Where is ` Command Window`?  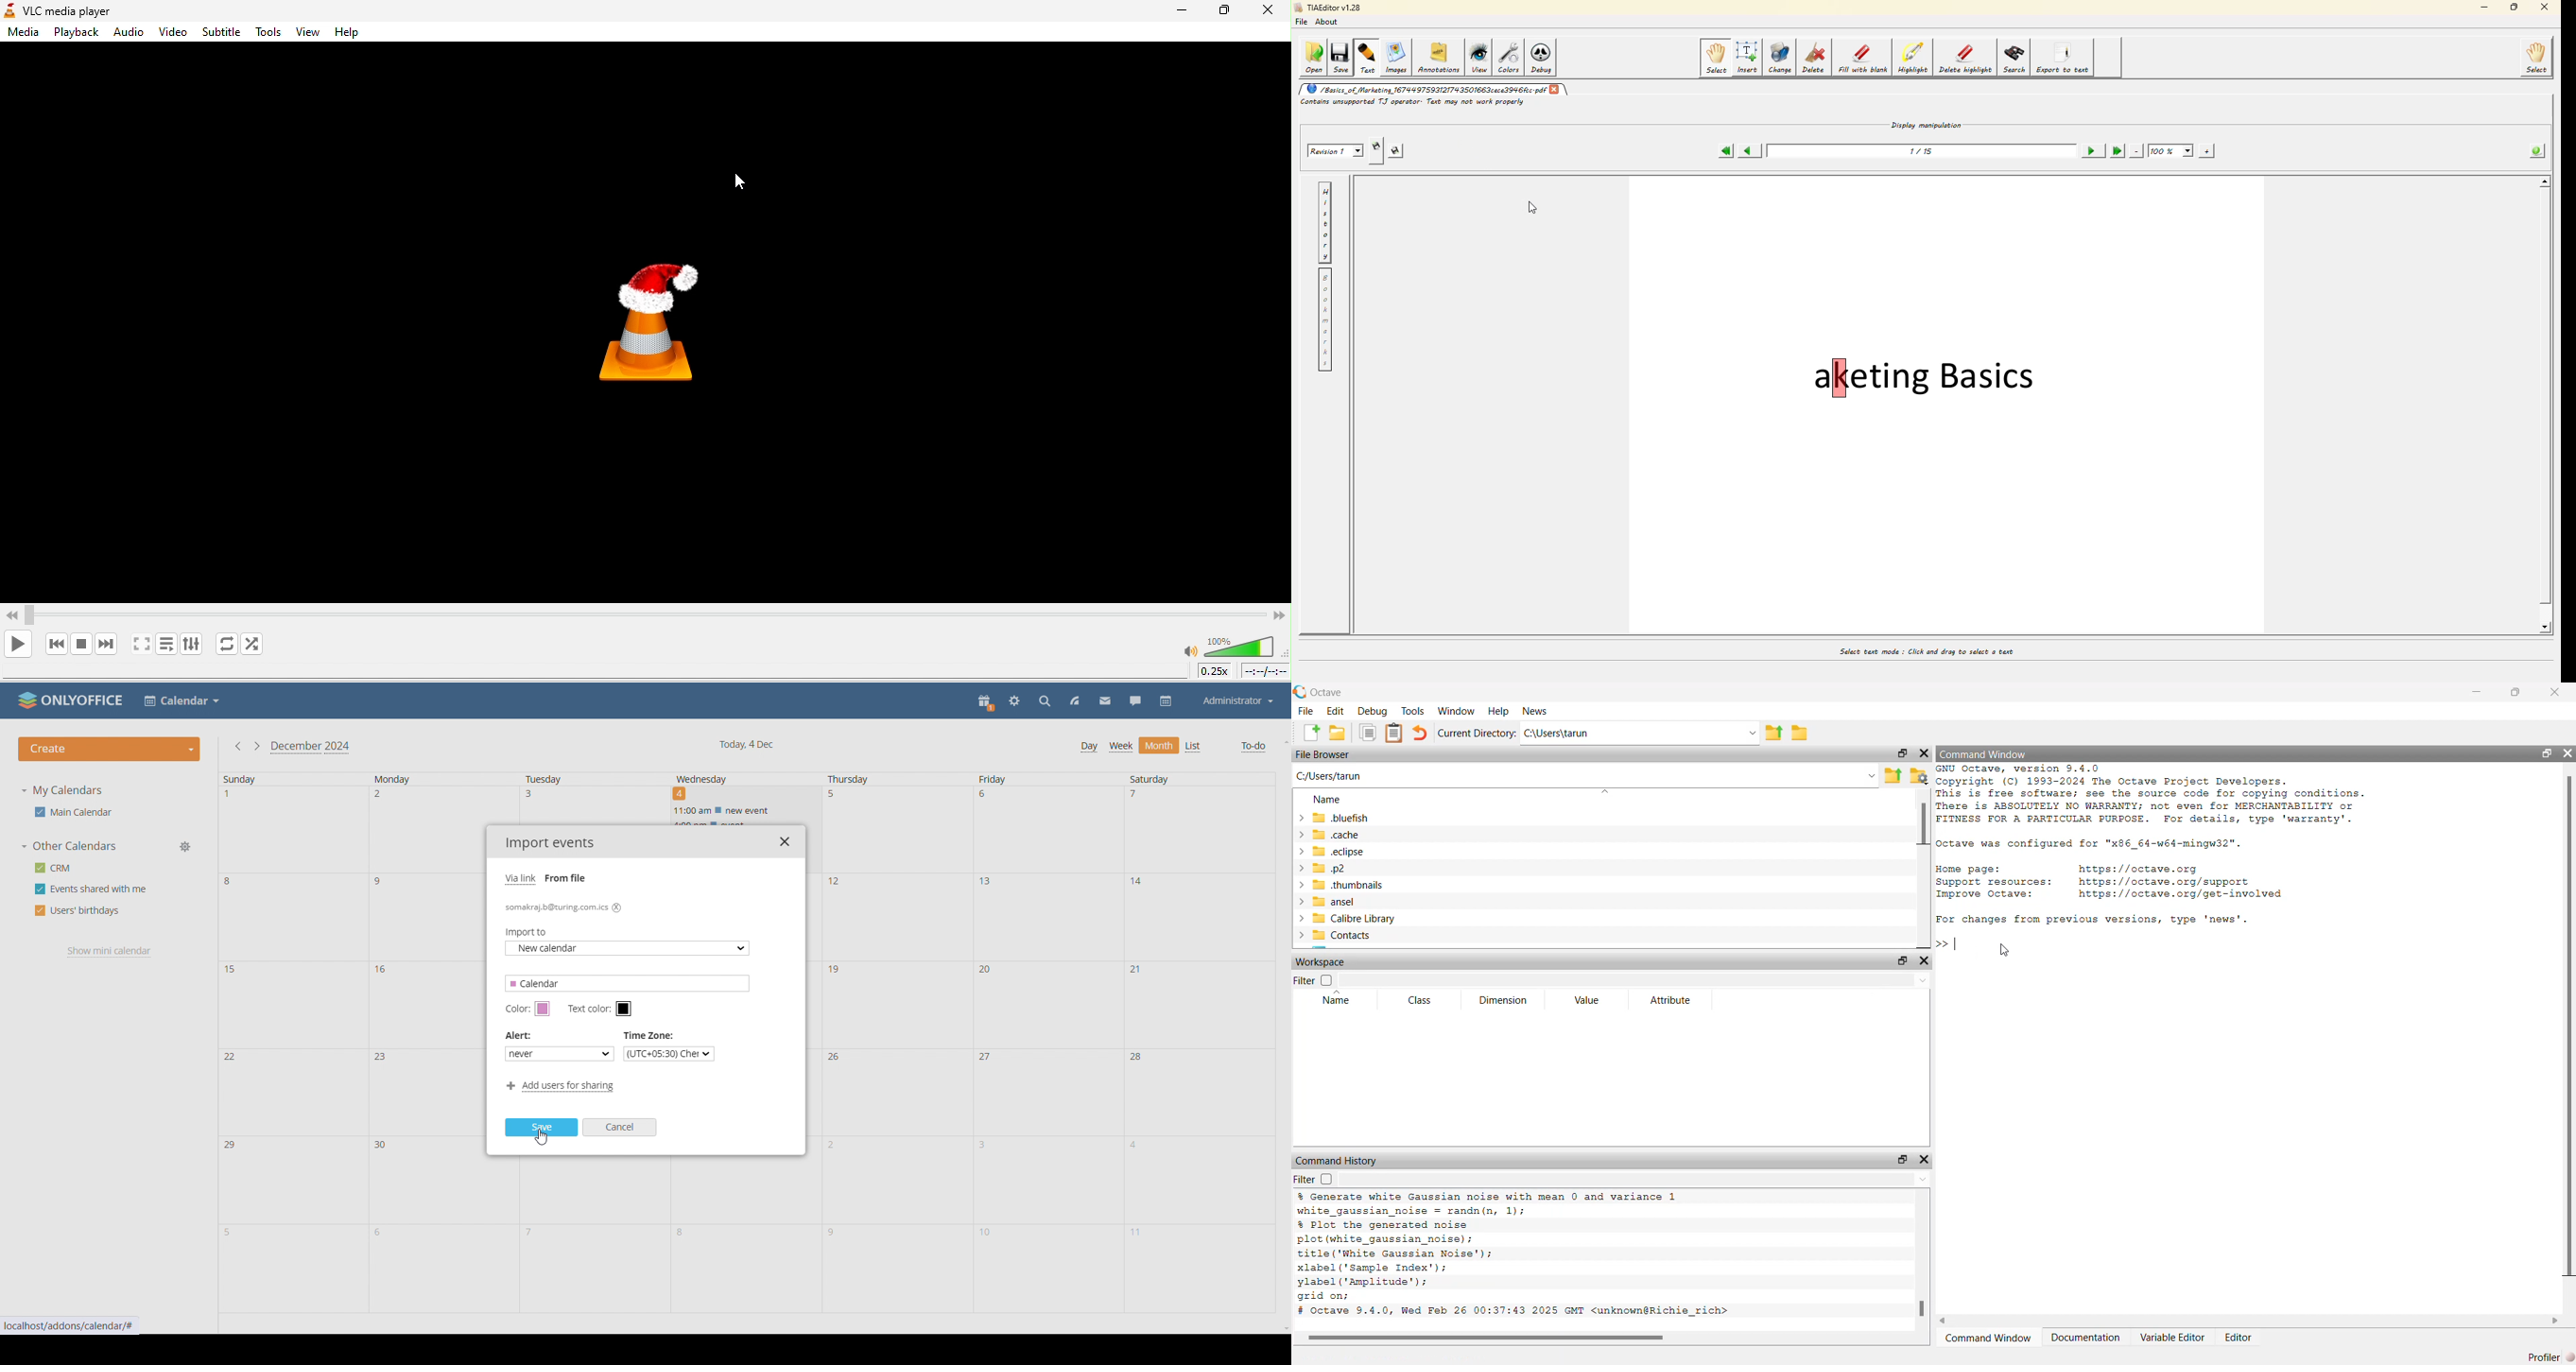
 Command Window is located at coordinates (1989, 1338).